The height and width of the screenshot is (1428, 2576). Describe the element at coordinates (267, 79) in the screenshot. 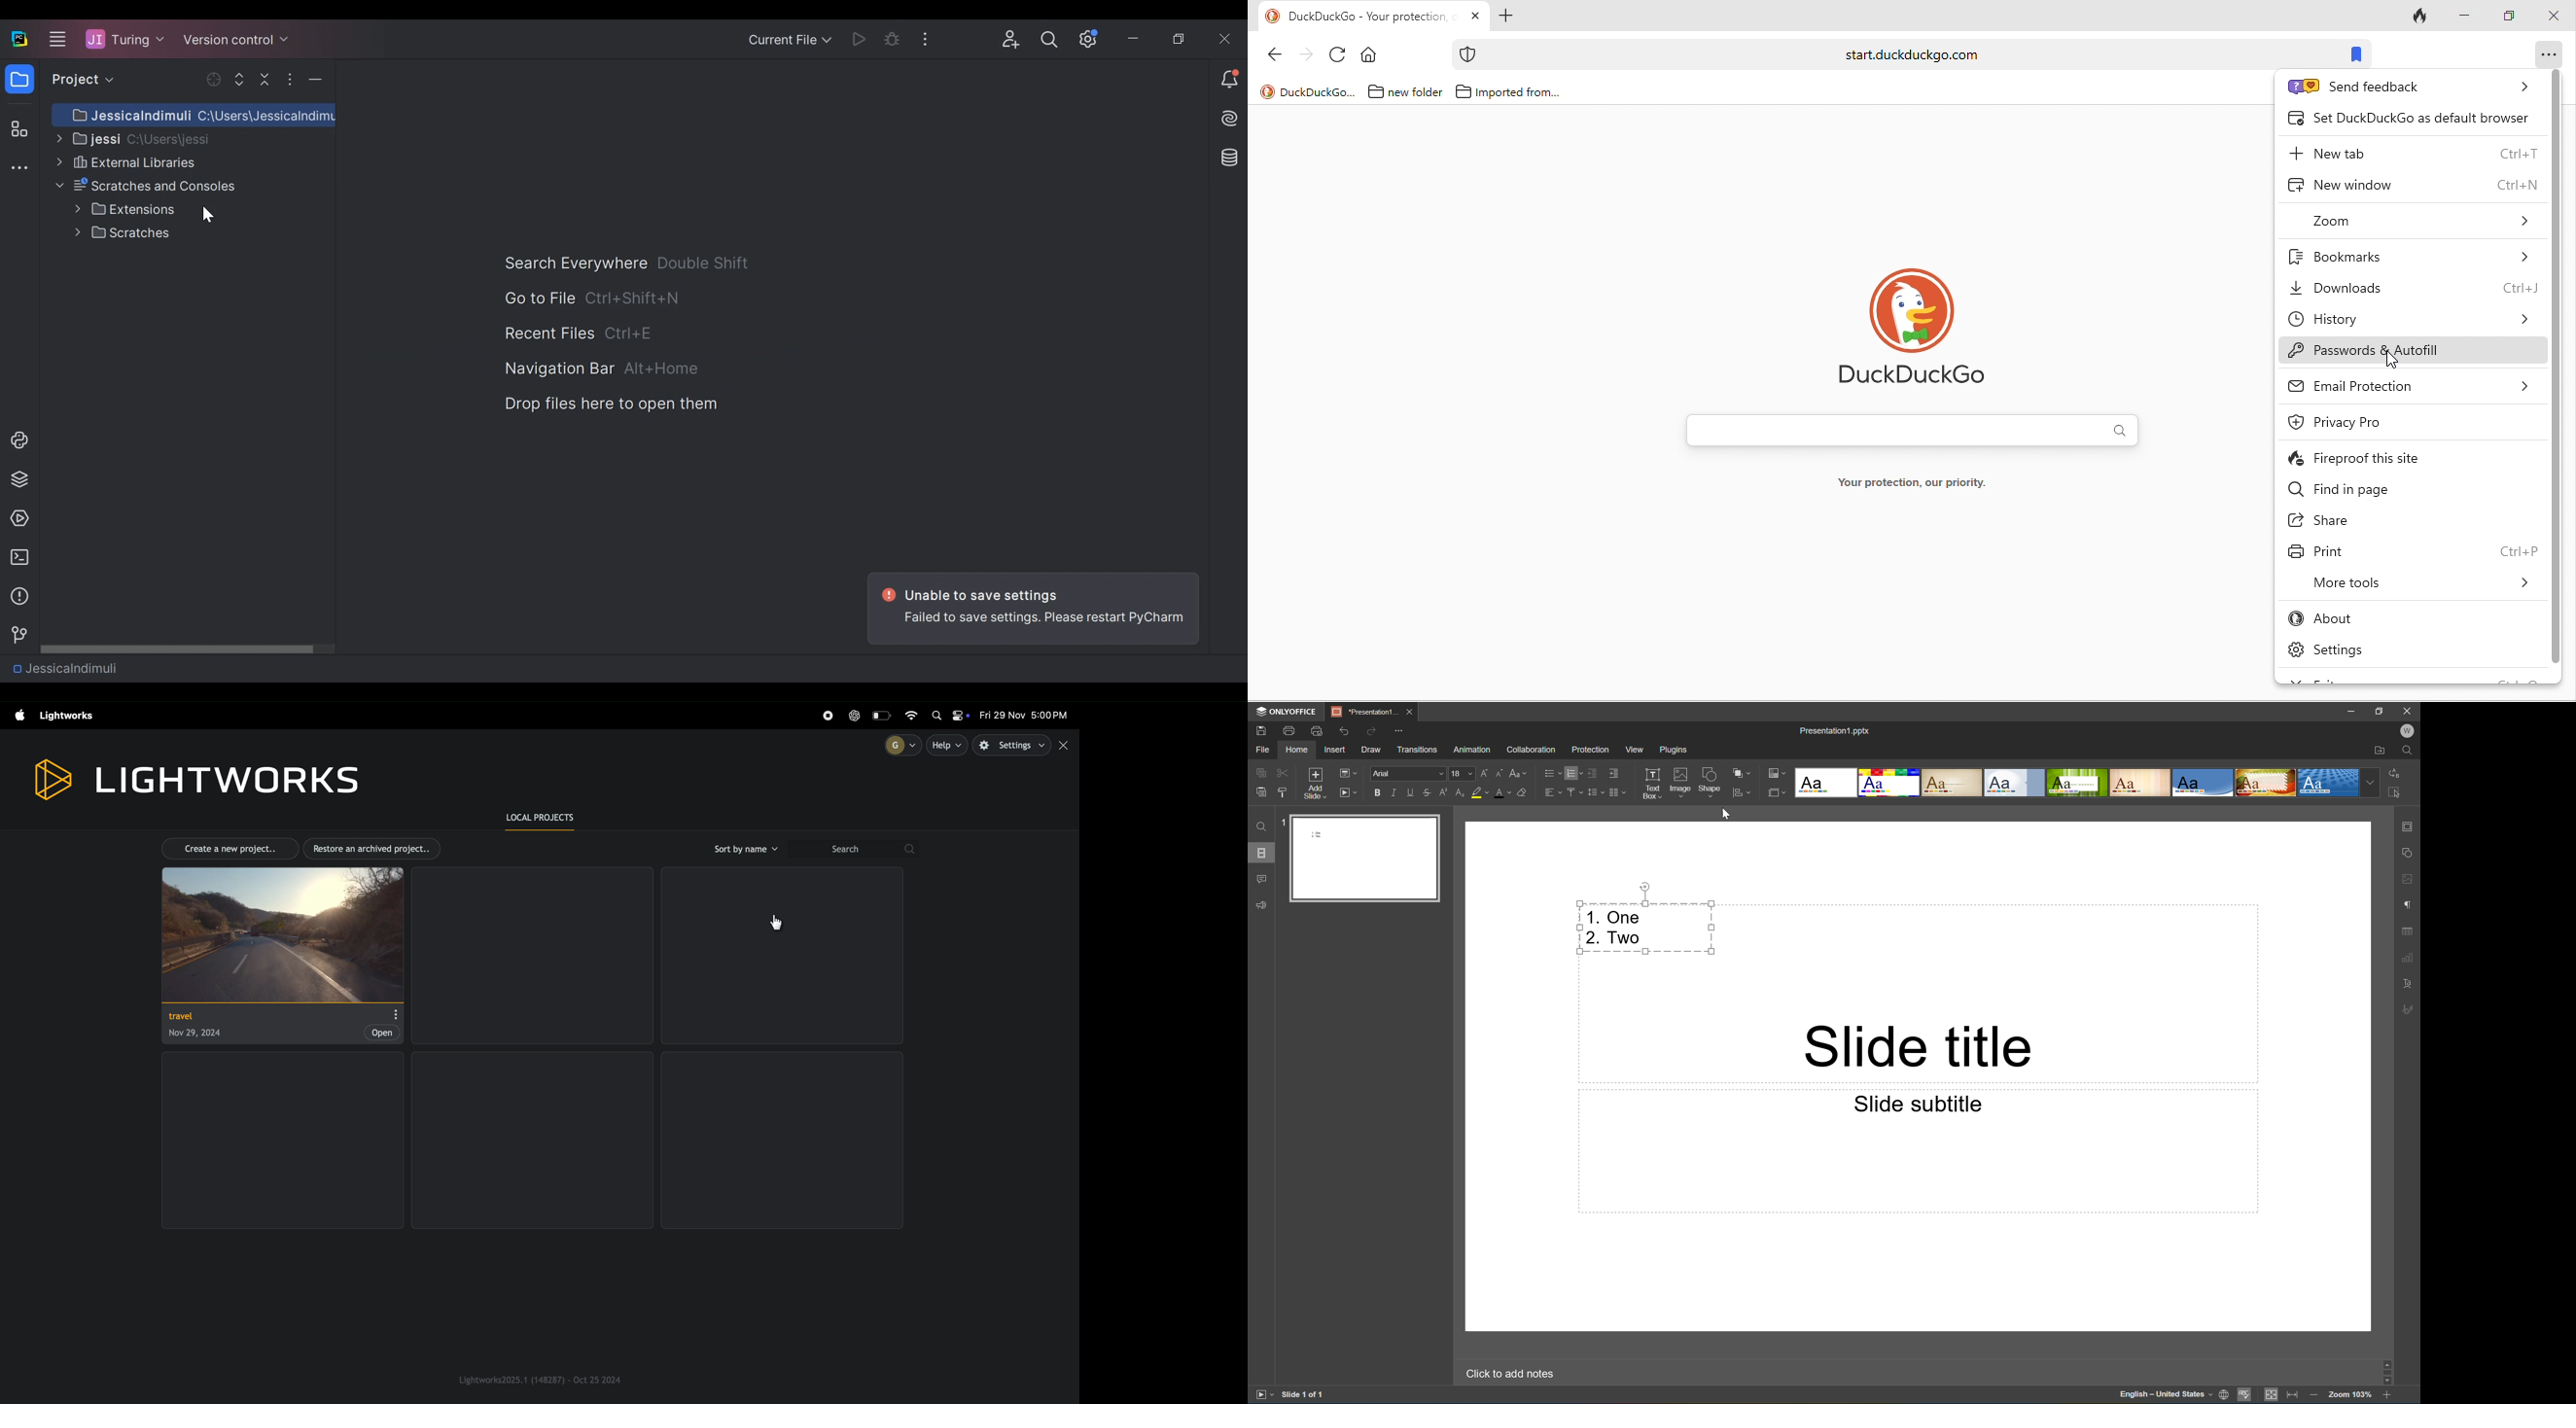

I see `Collapse All` at that location.